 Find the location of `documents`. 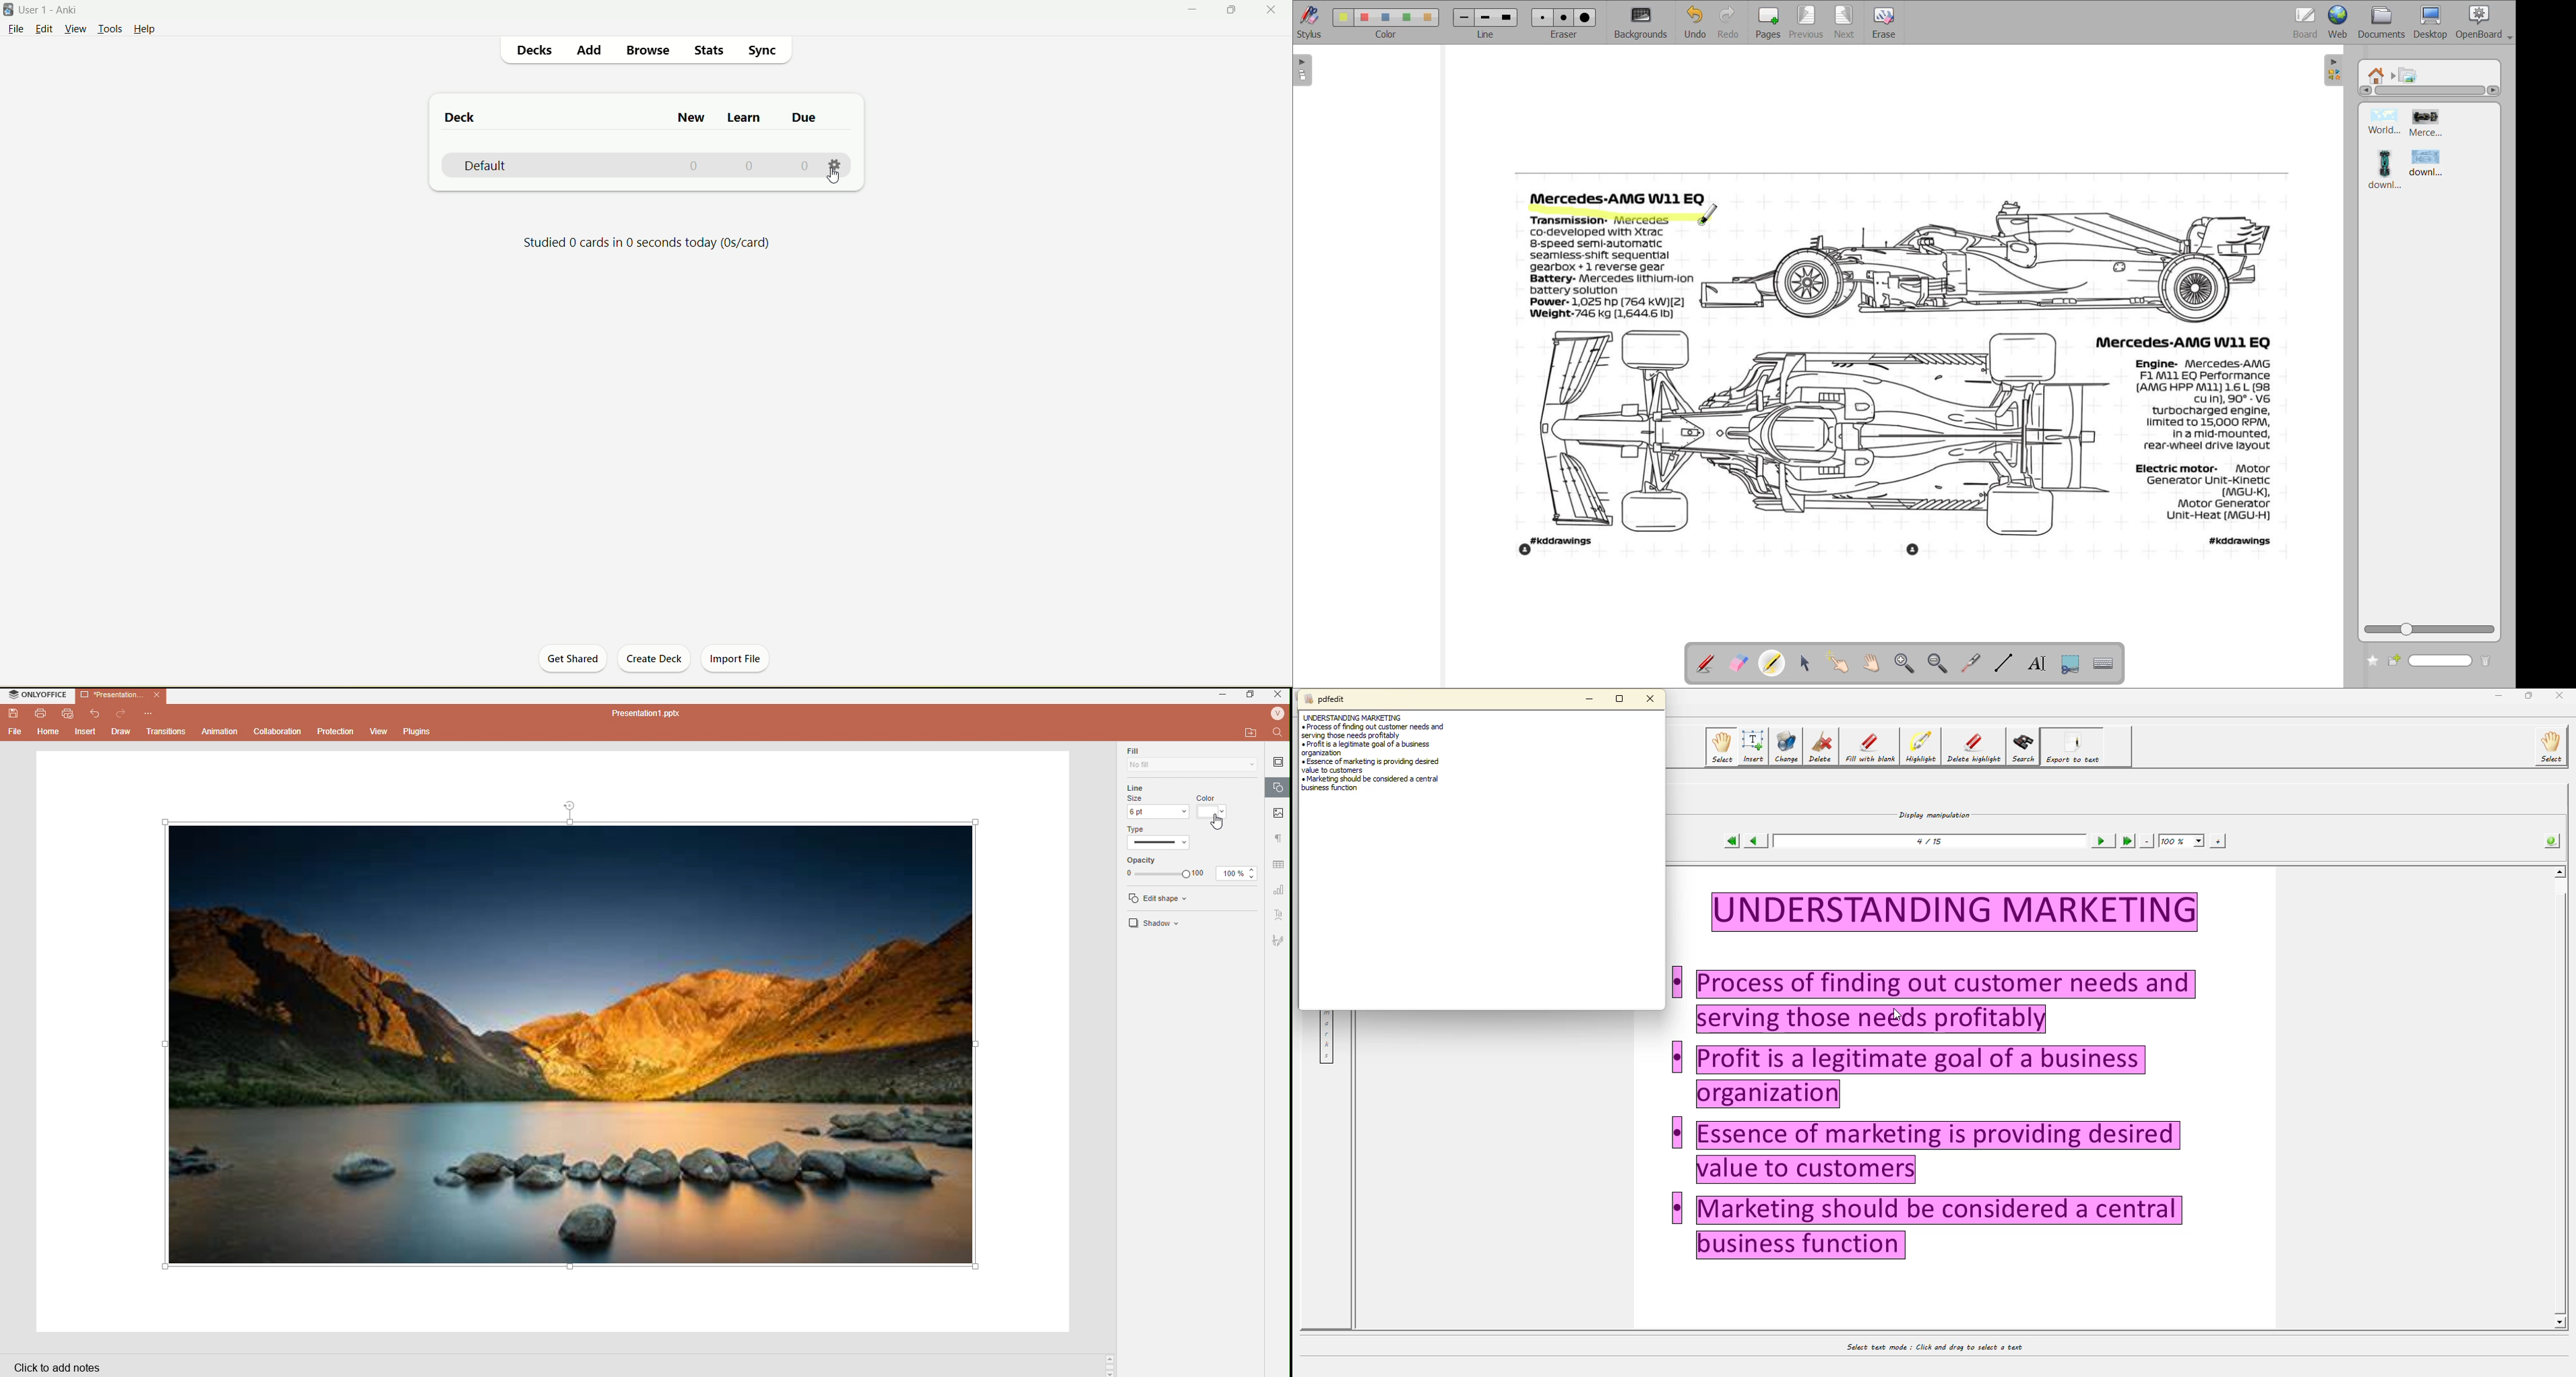

documents is located at coordinates (2385, 23).